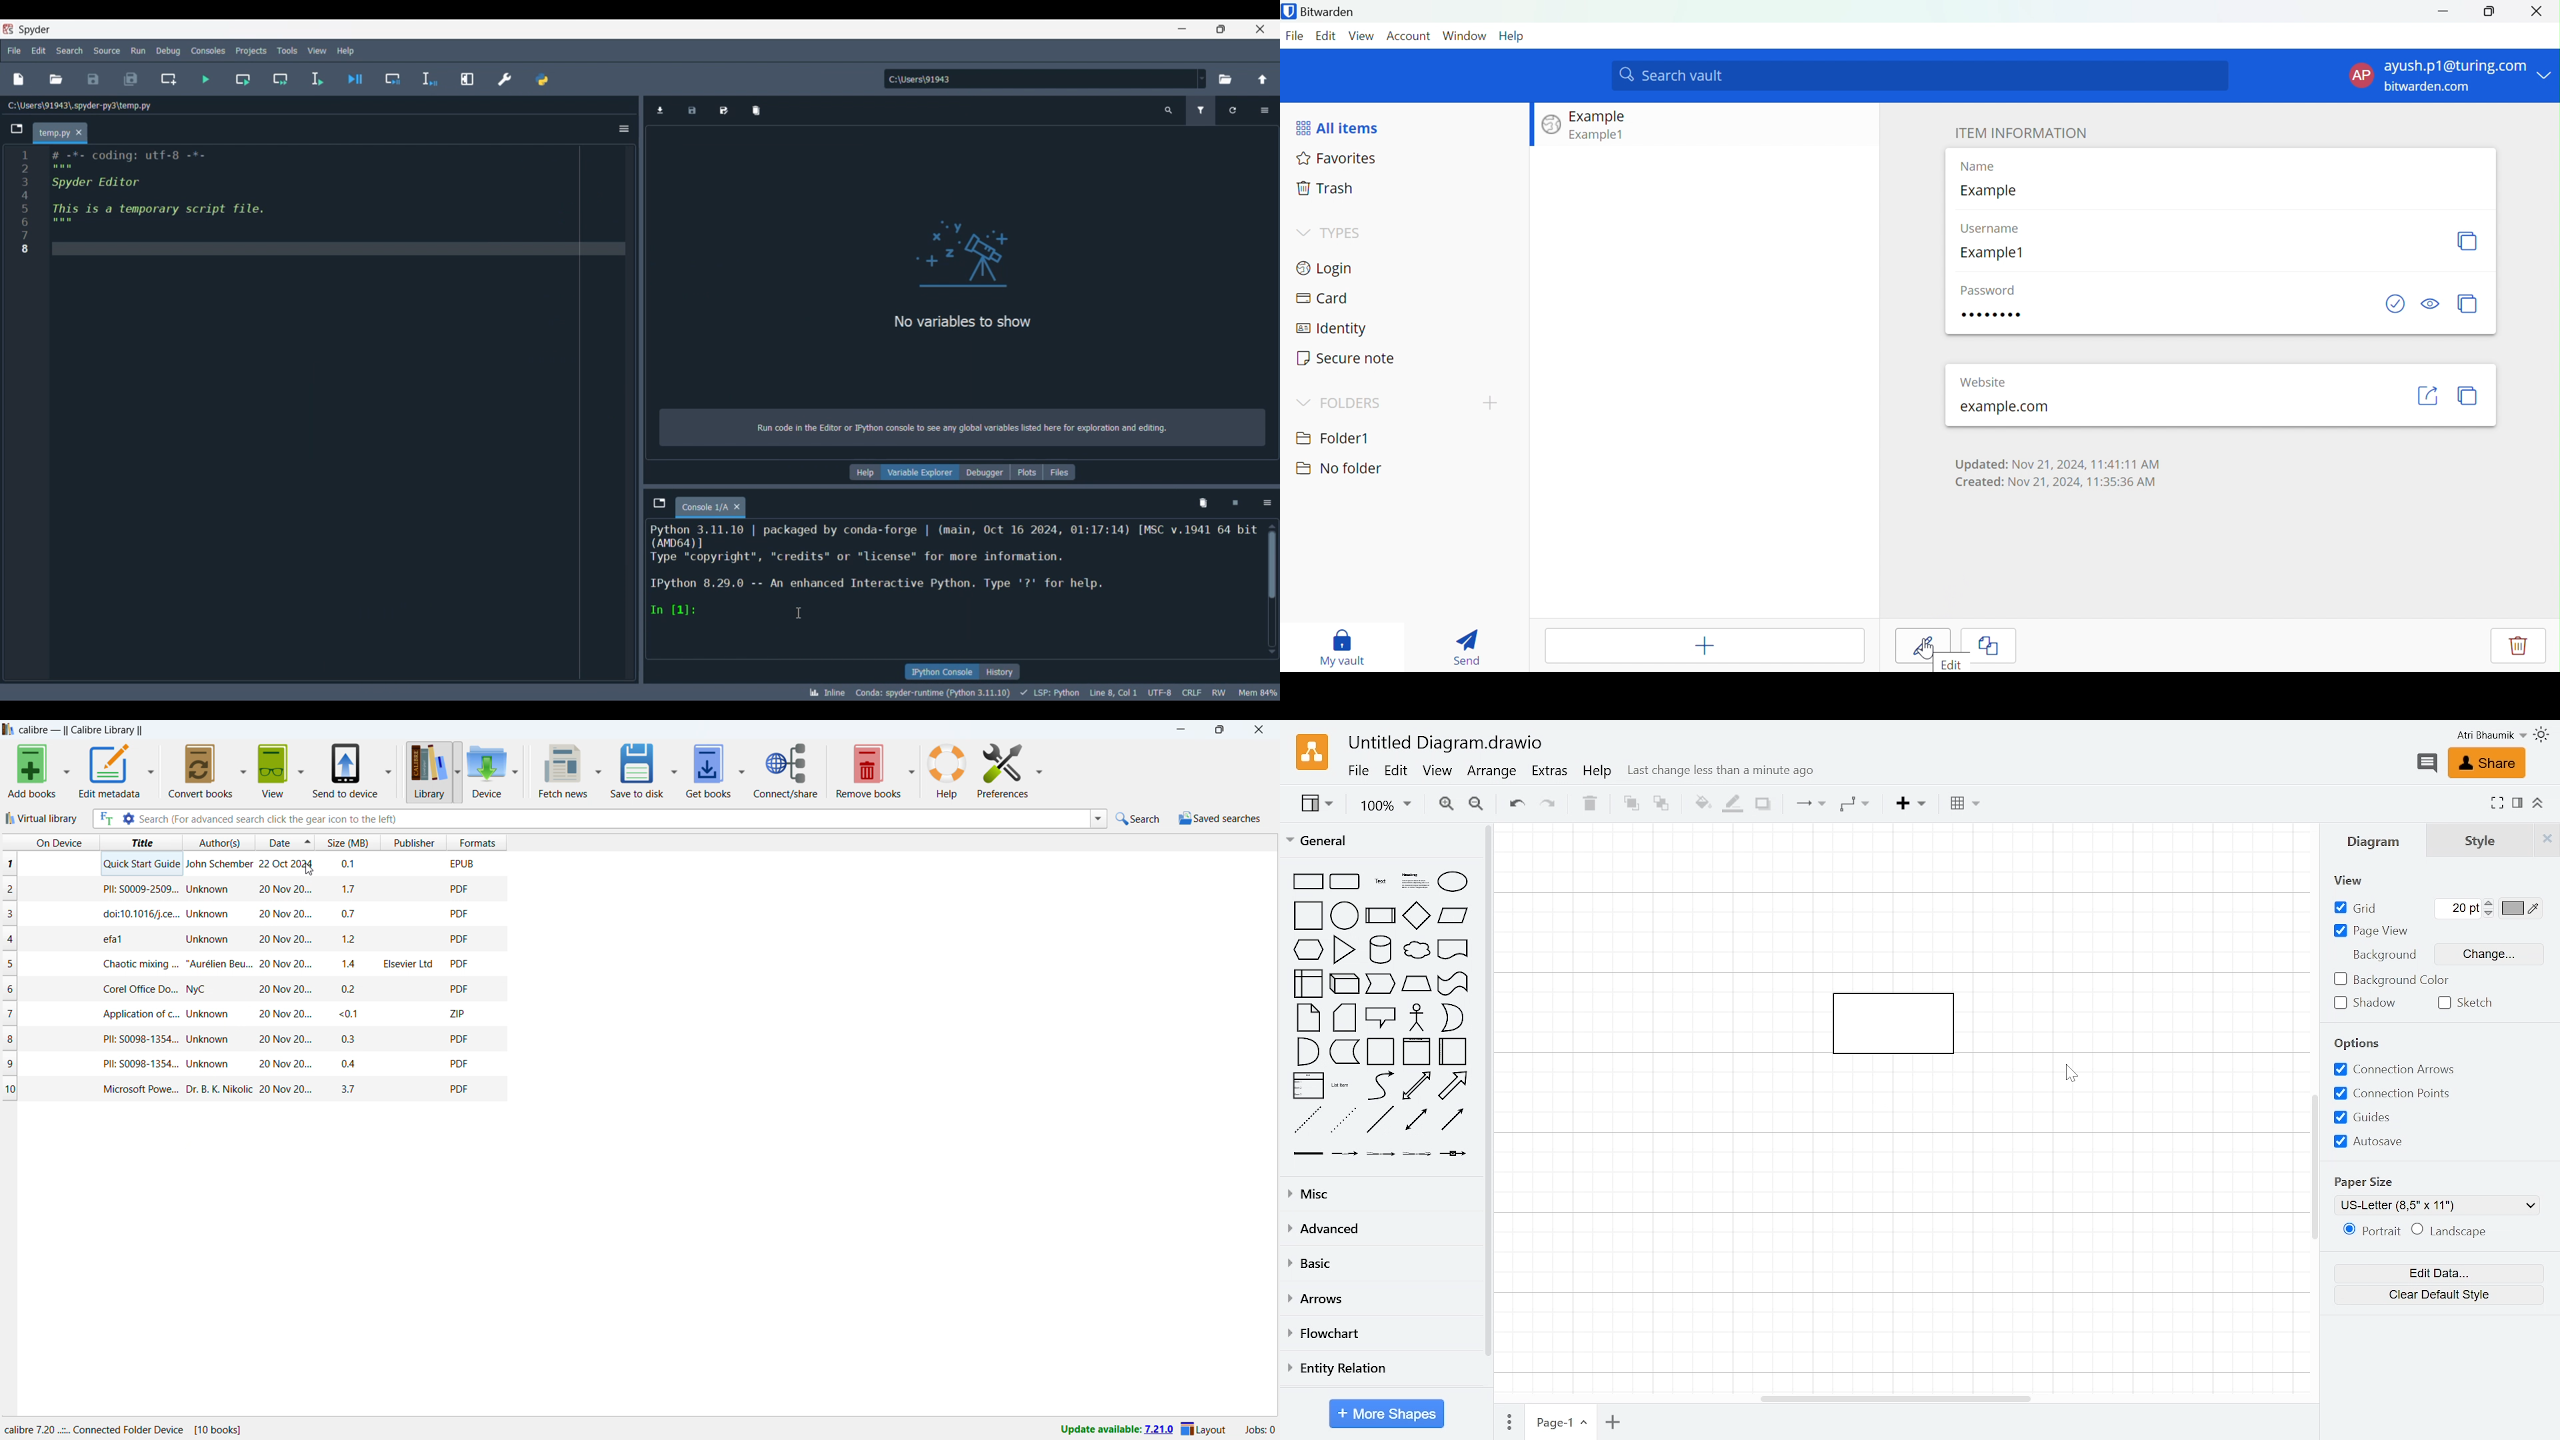  I want to click on Password, so click(1989, 289).